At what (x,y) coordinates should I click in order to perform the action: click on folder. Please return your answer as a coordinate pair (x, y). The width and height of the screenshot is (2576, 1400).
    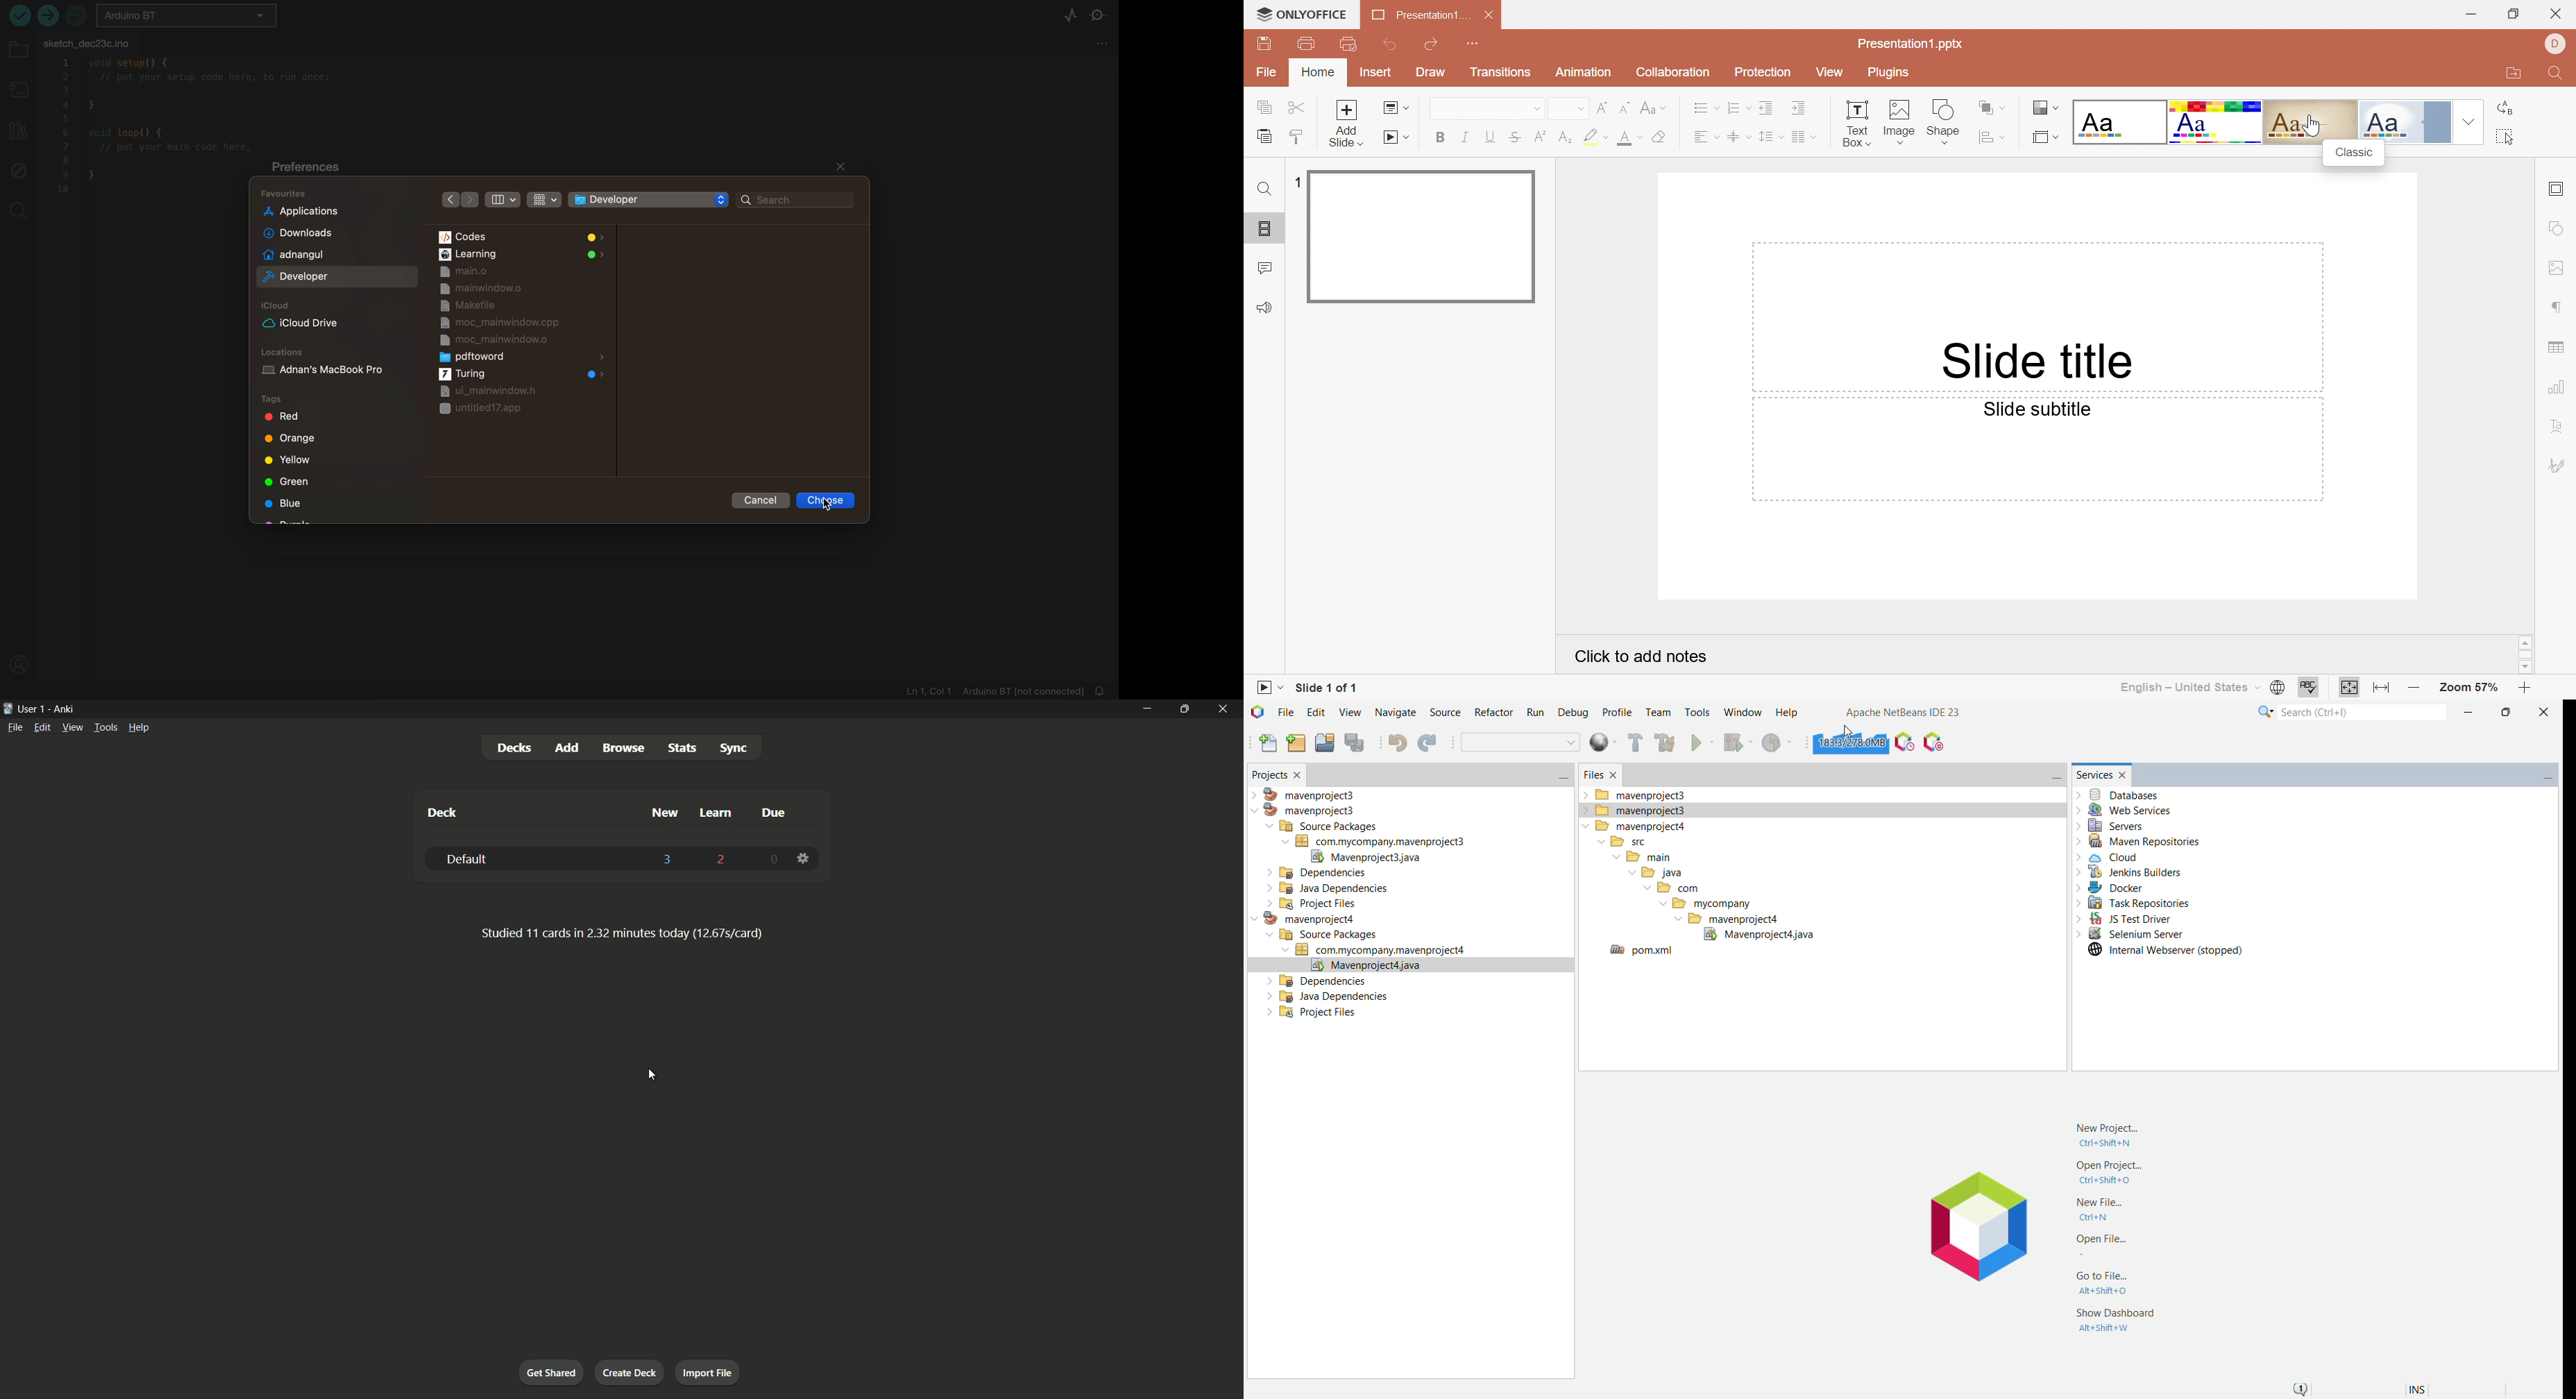
    Looking at the image, I should click on (18, 52).